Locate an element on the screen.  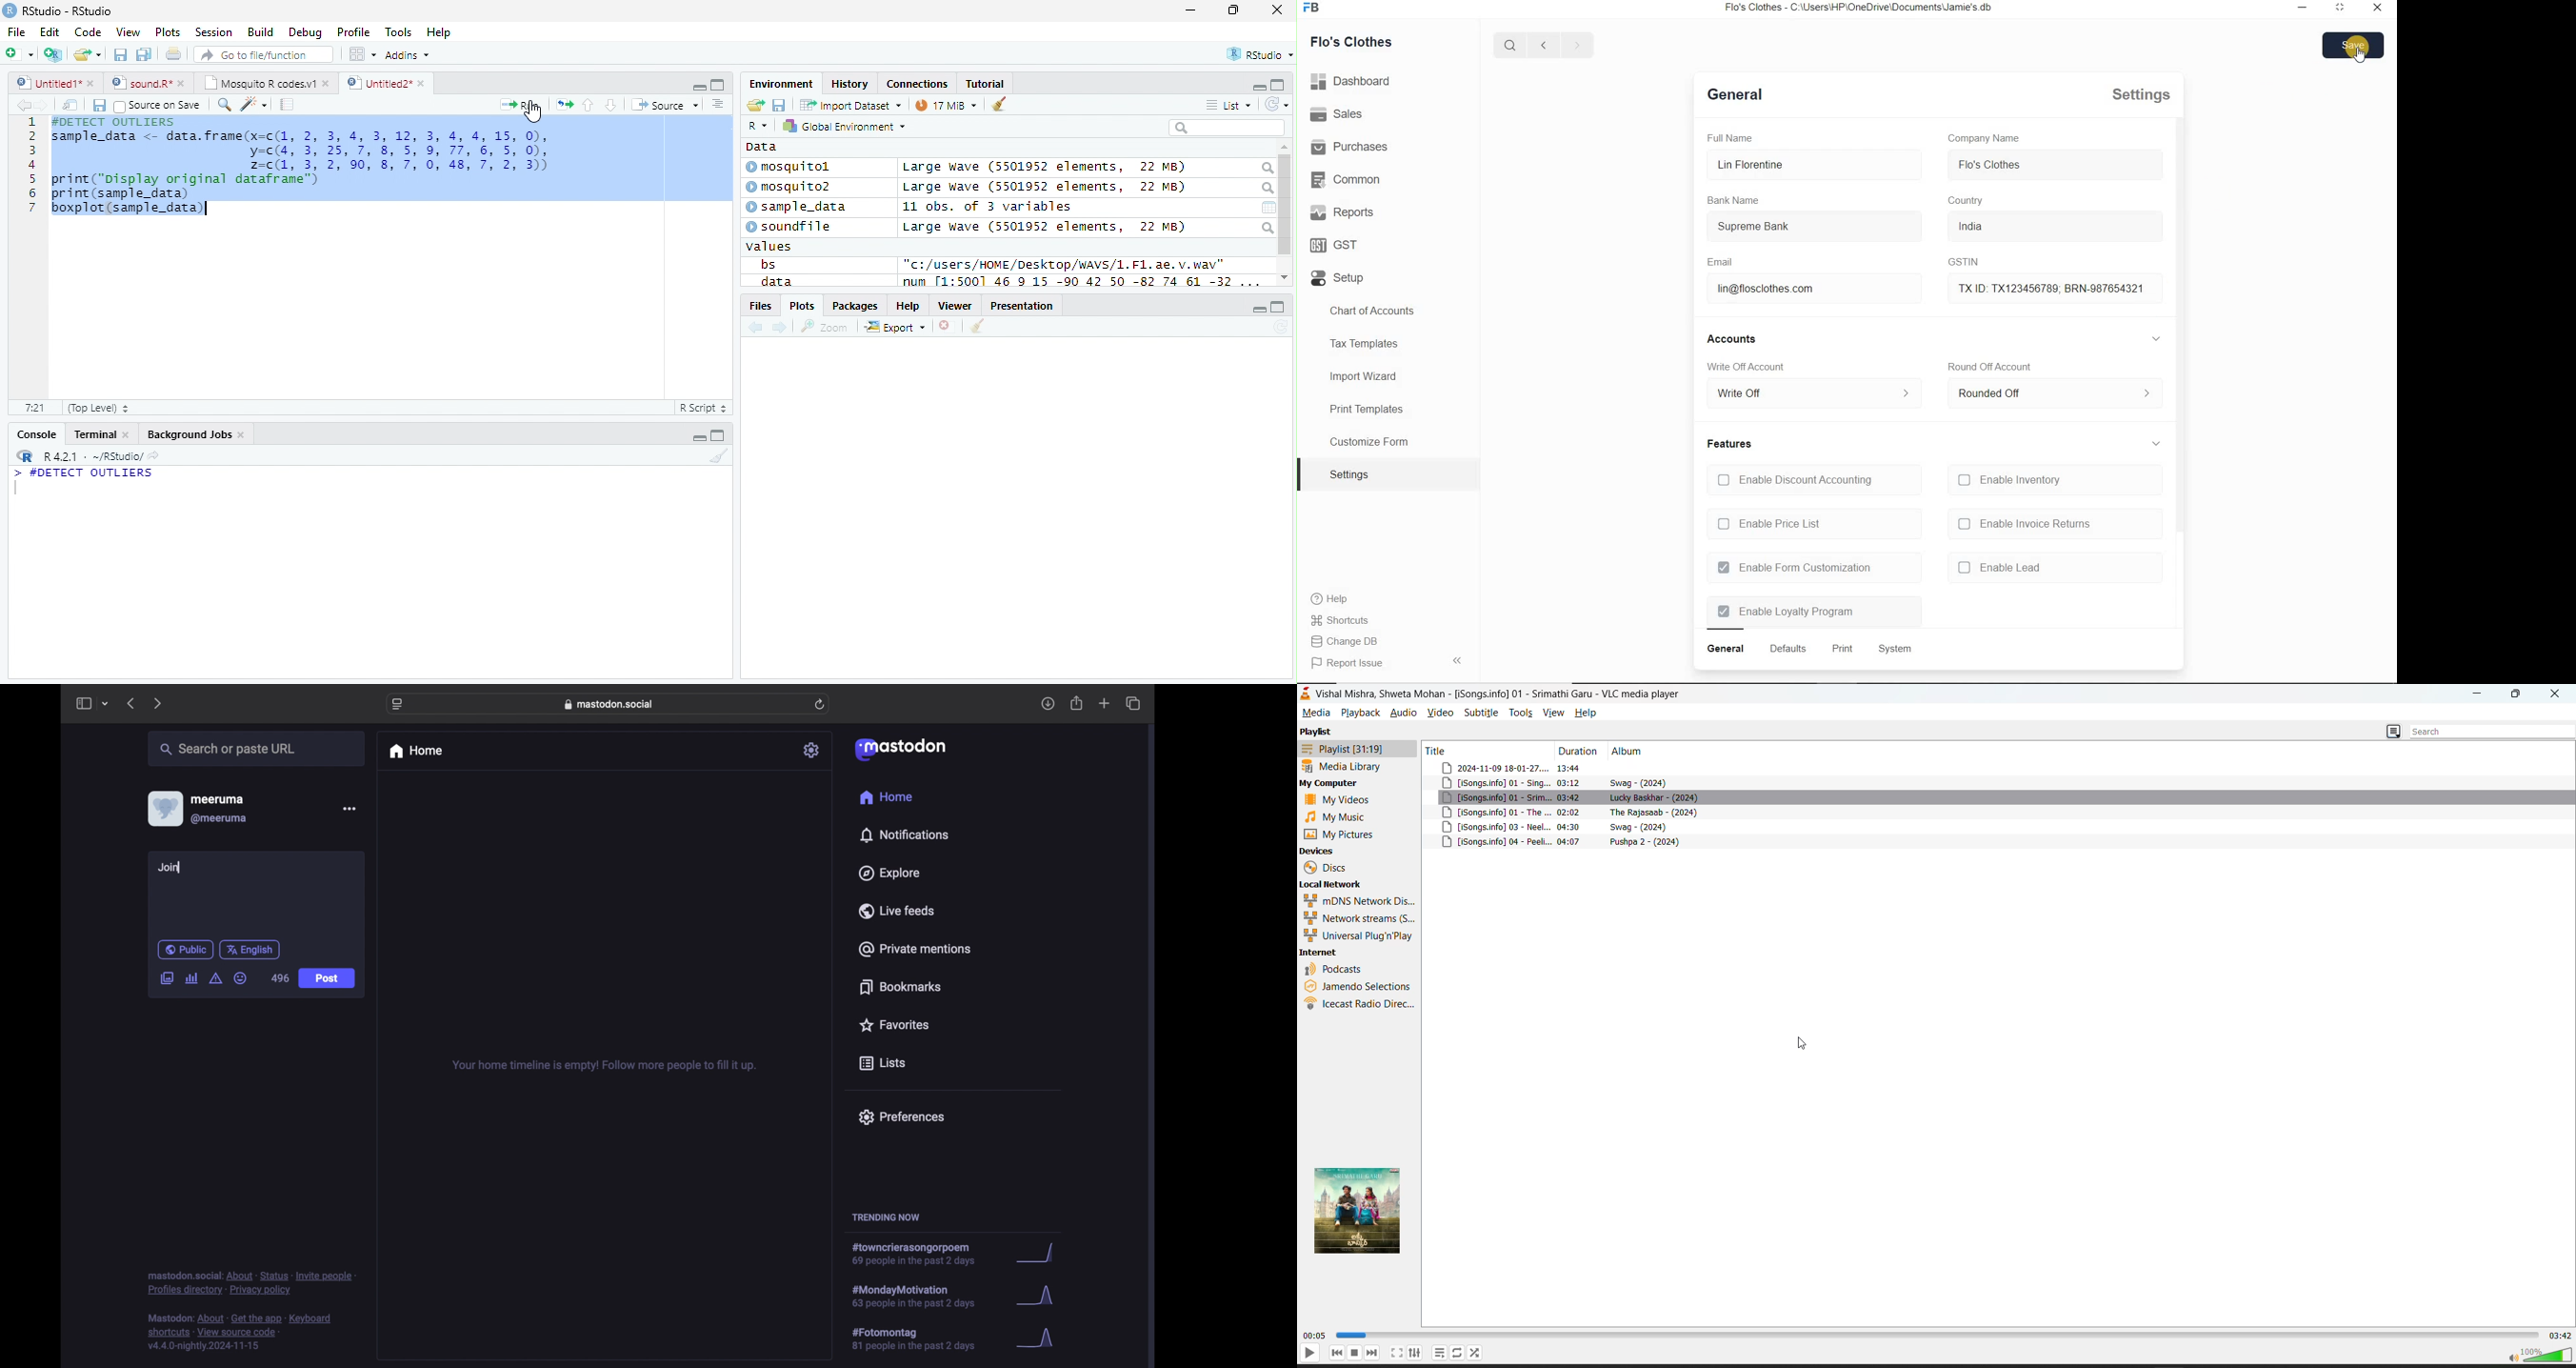
metadata is located at coordinates (2000, 841).